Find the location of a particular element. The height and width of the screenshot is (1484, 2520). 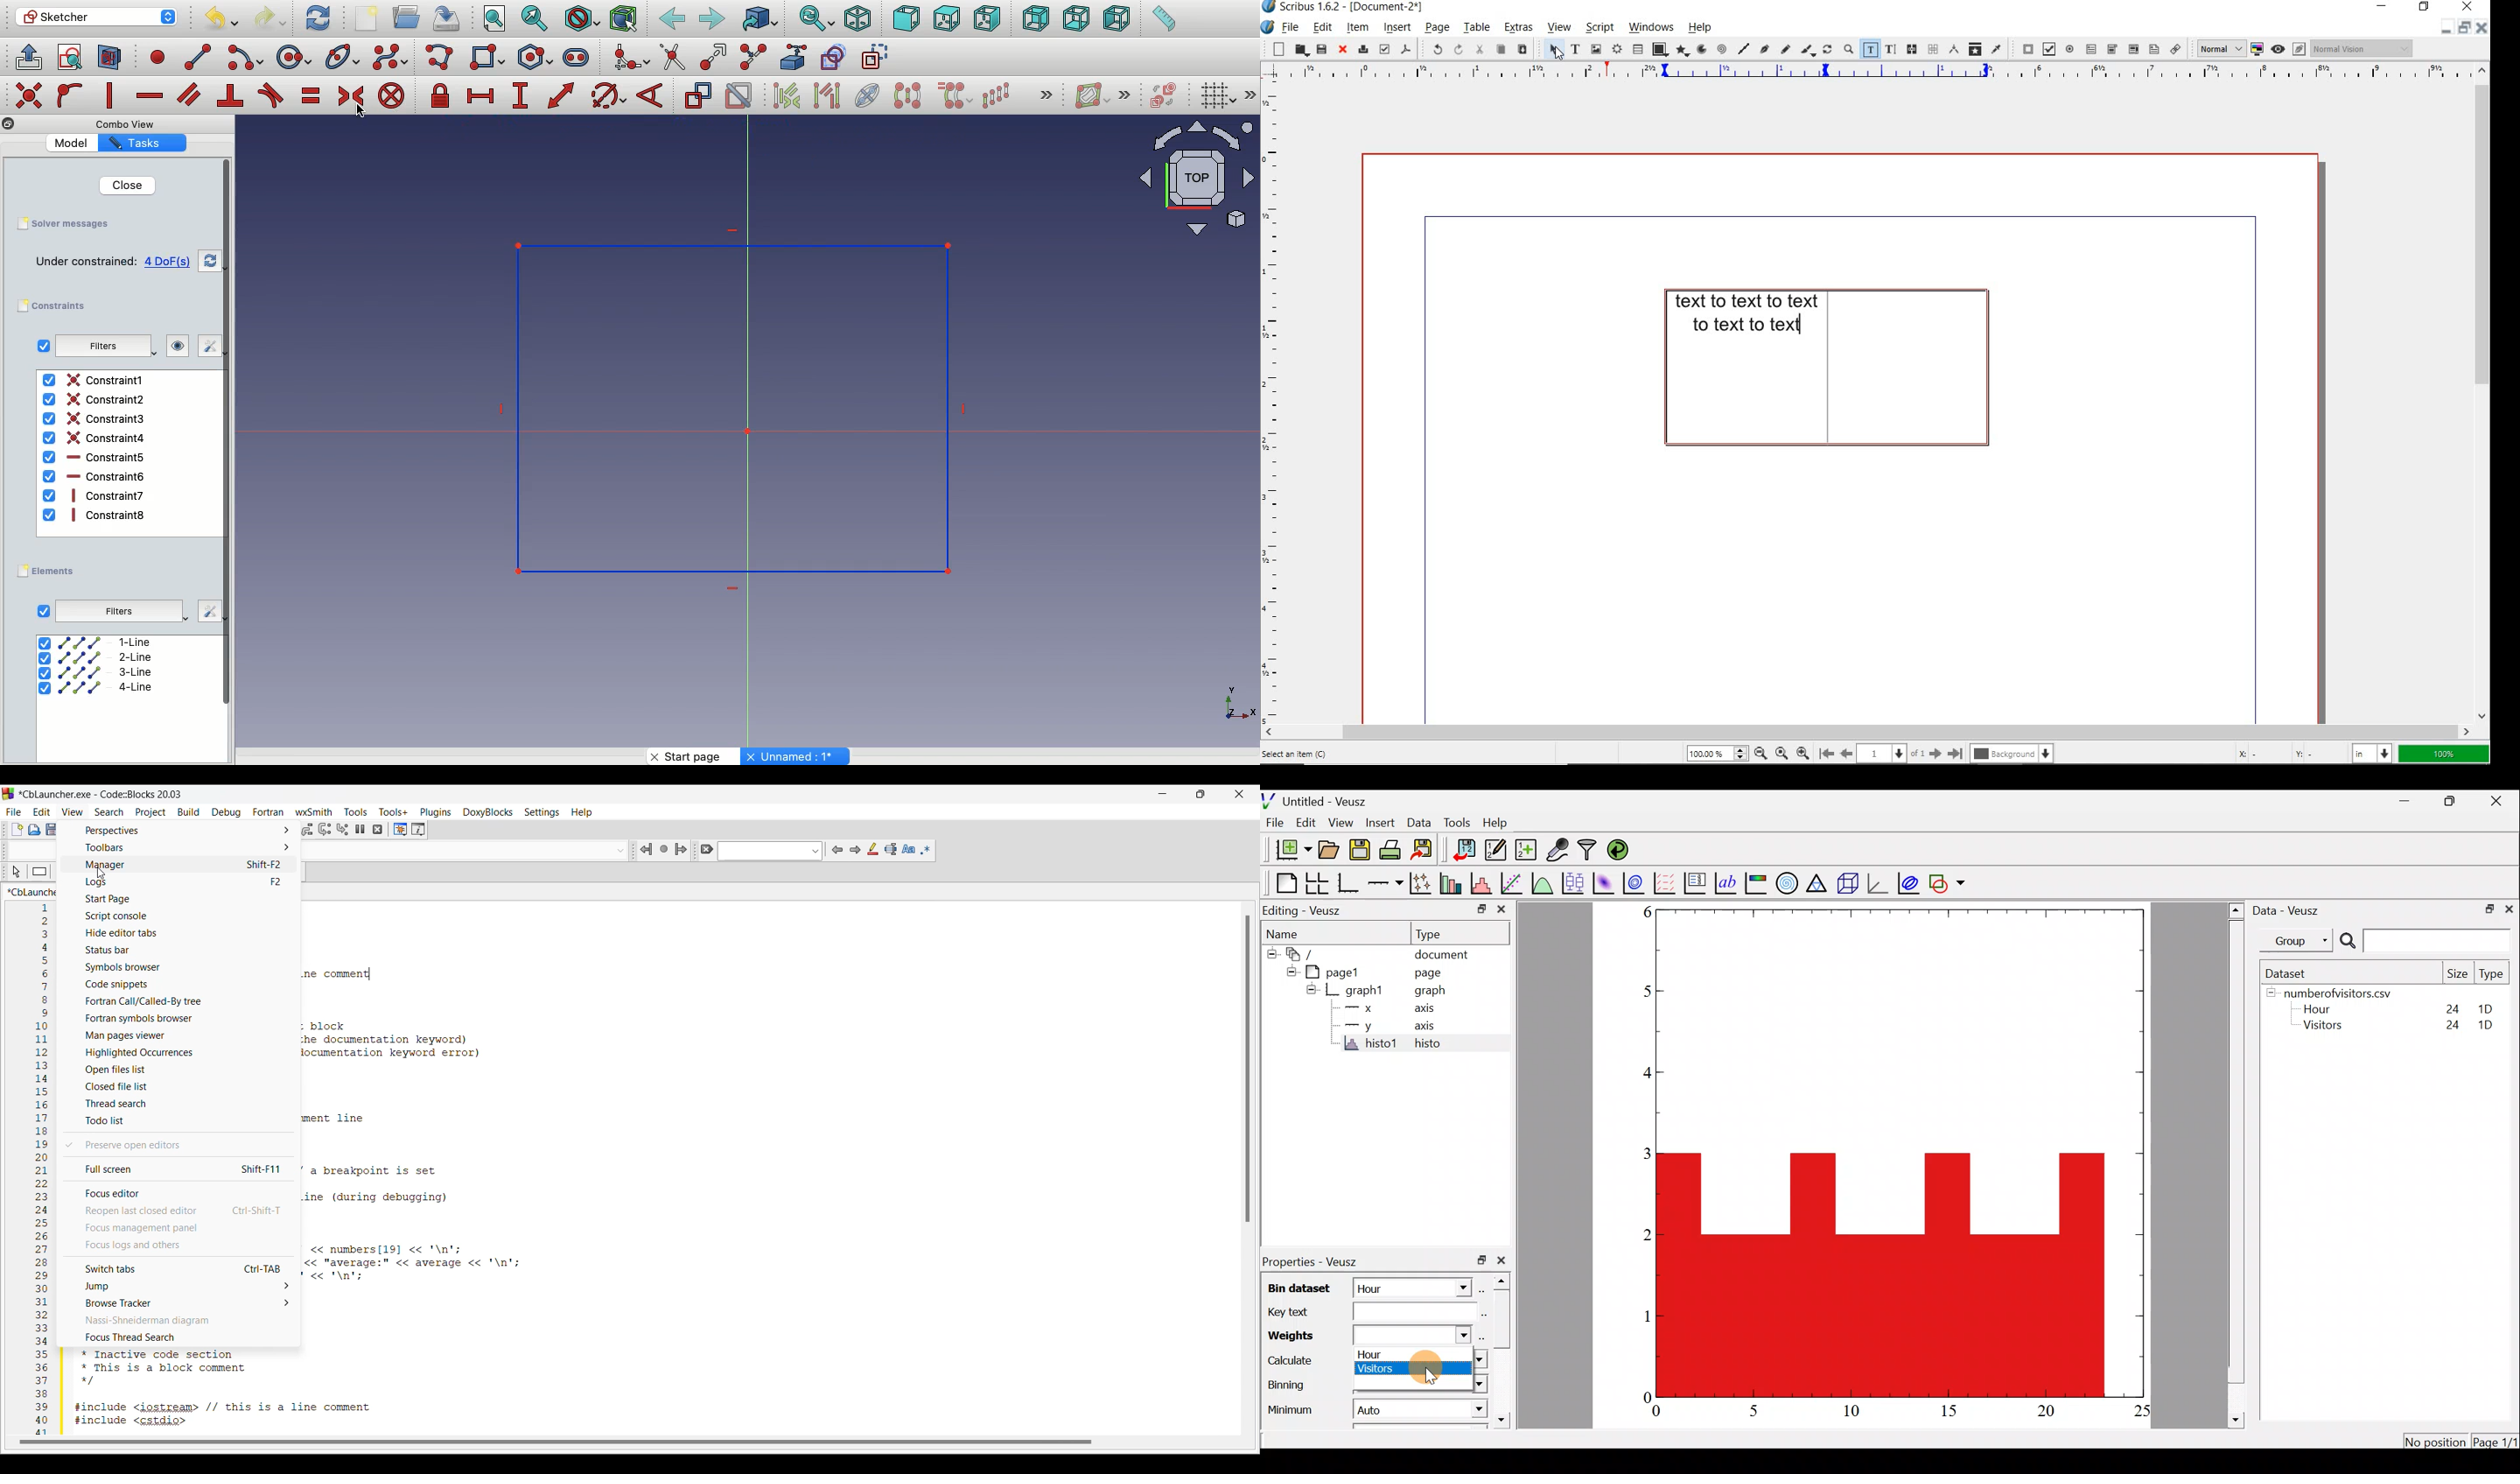

File menu is located at coordinates (14, 812).